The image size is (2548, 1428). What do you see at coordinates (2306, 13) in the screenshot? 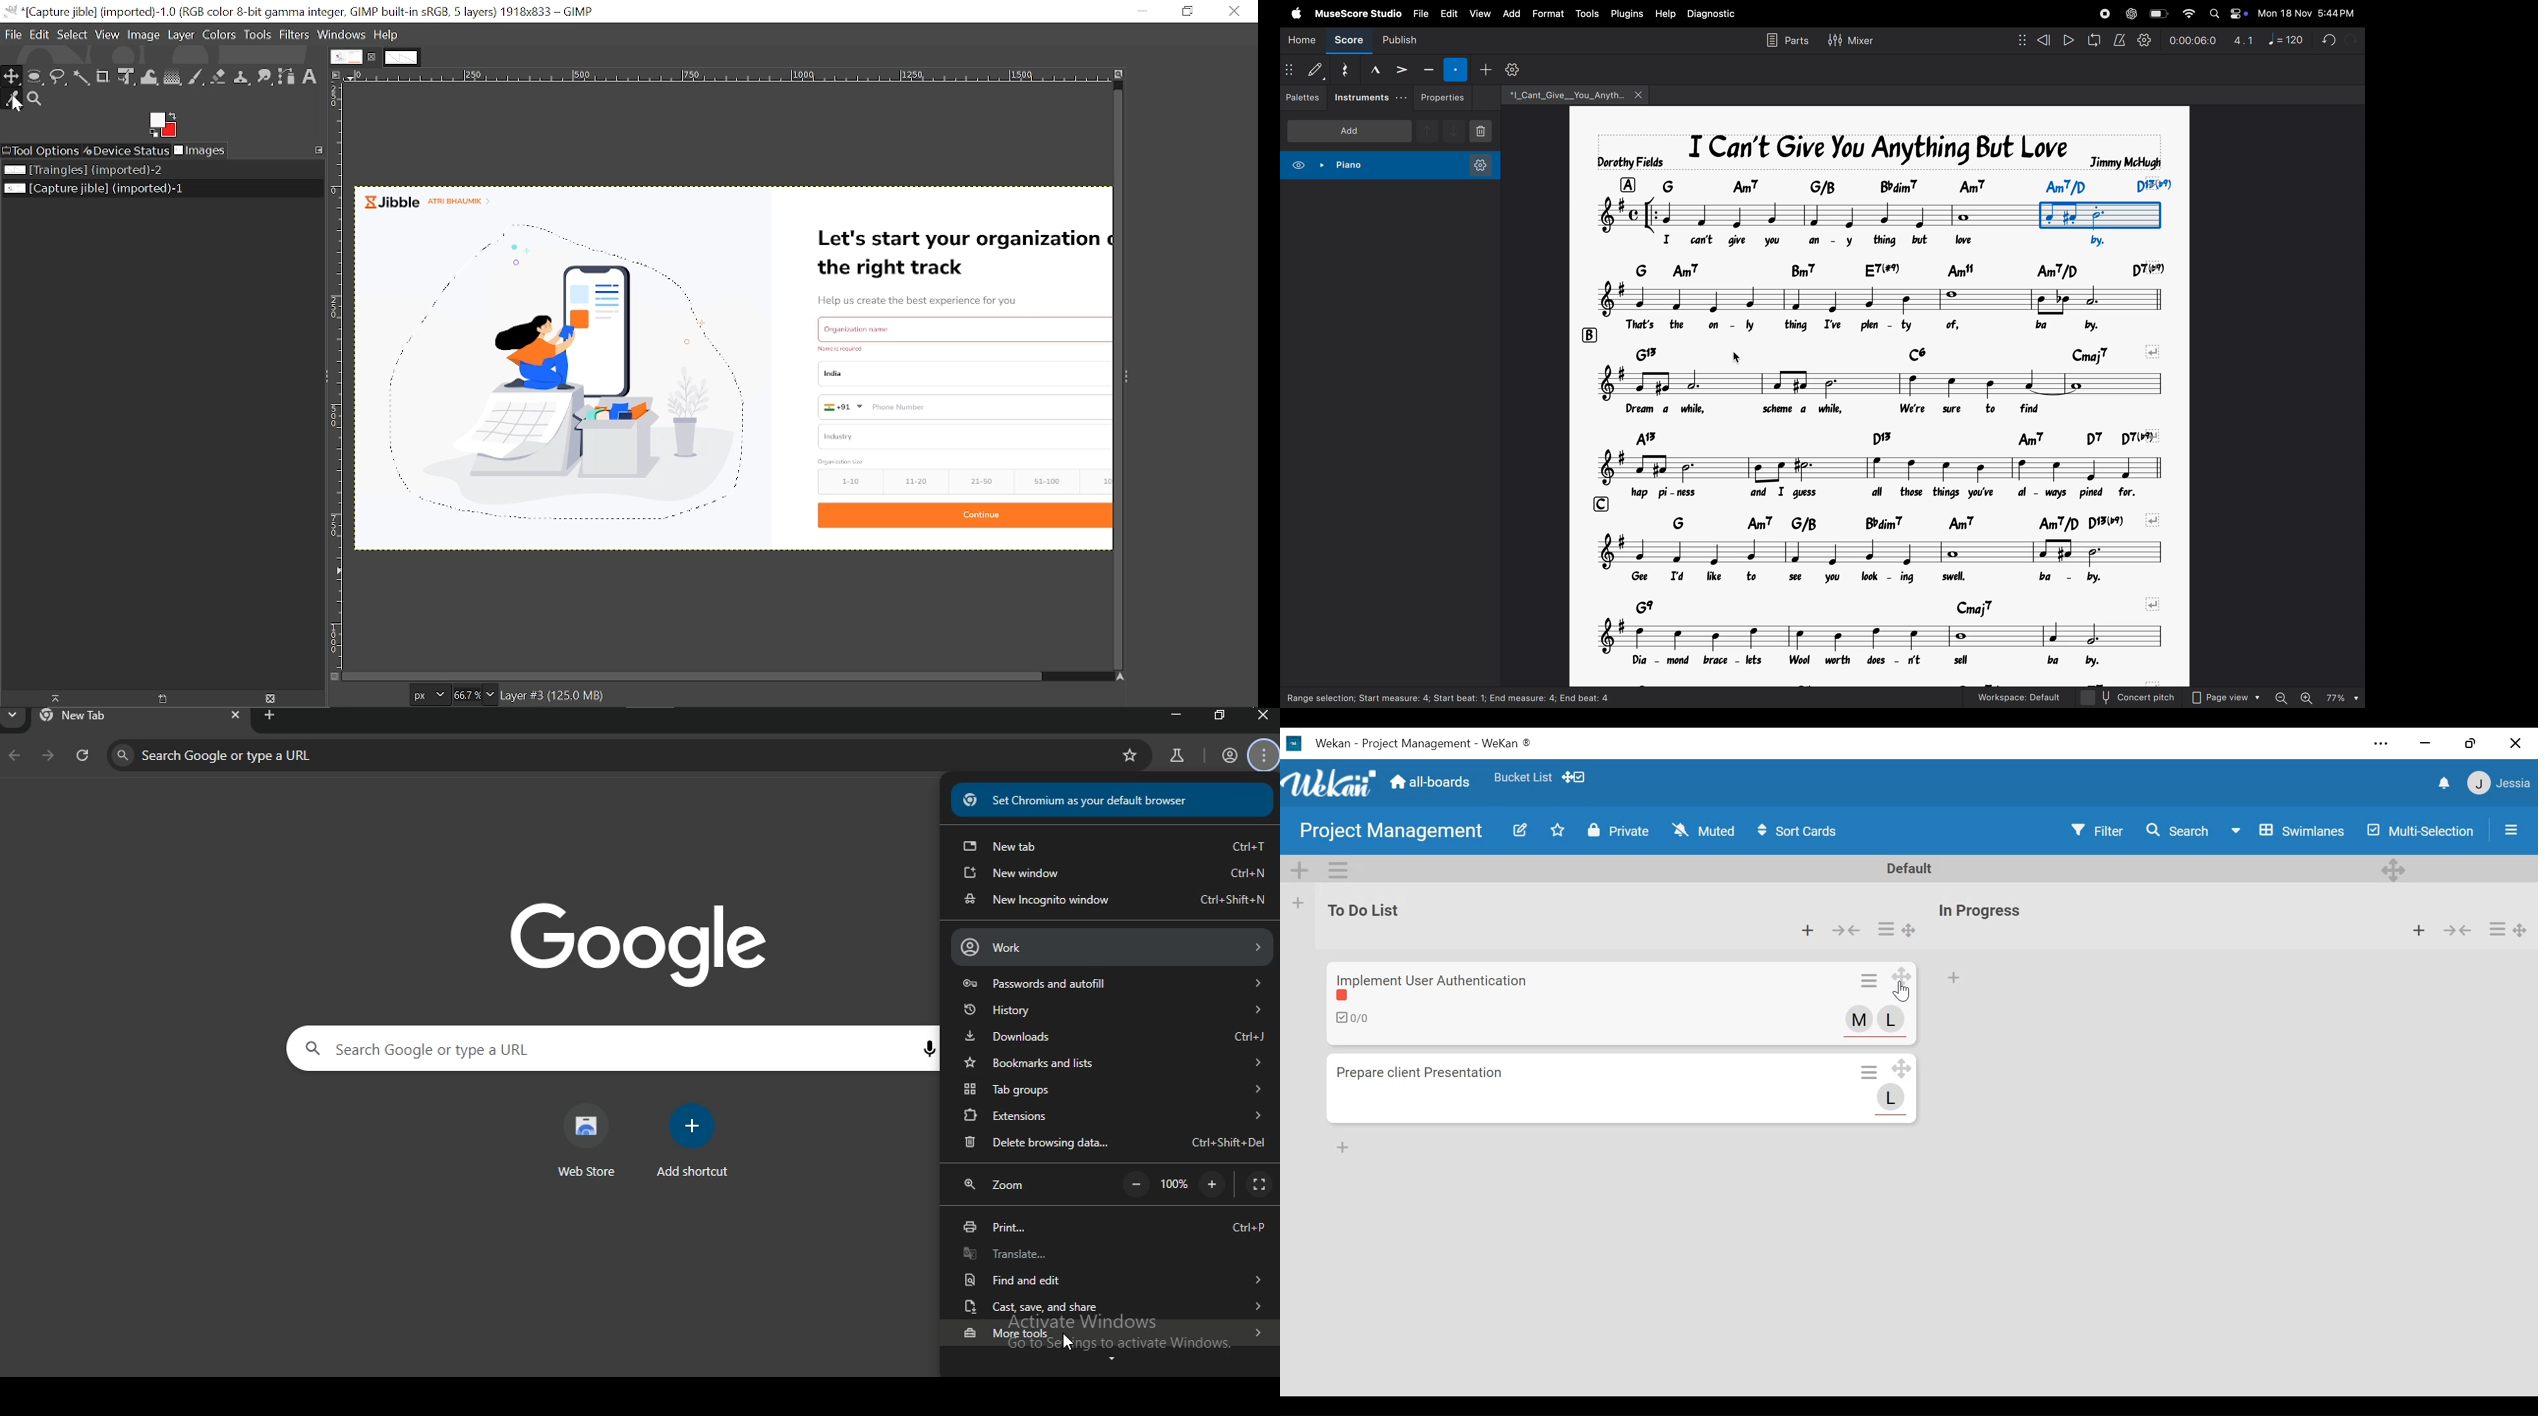
I see `date and time` at bounding box center [2306, 13].